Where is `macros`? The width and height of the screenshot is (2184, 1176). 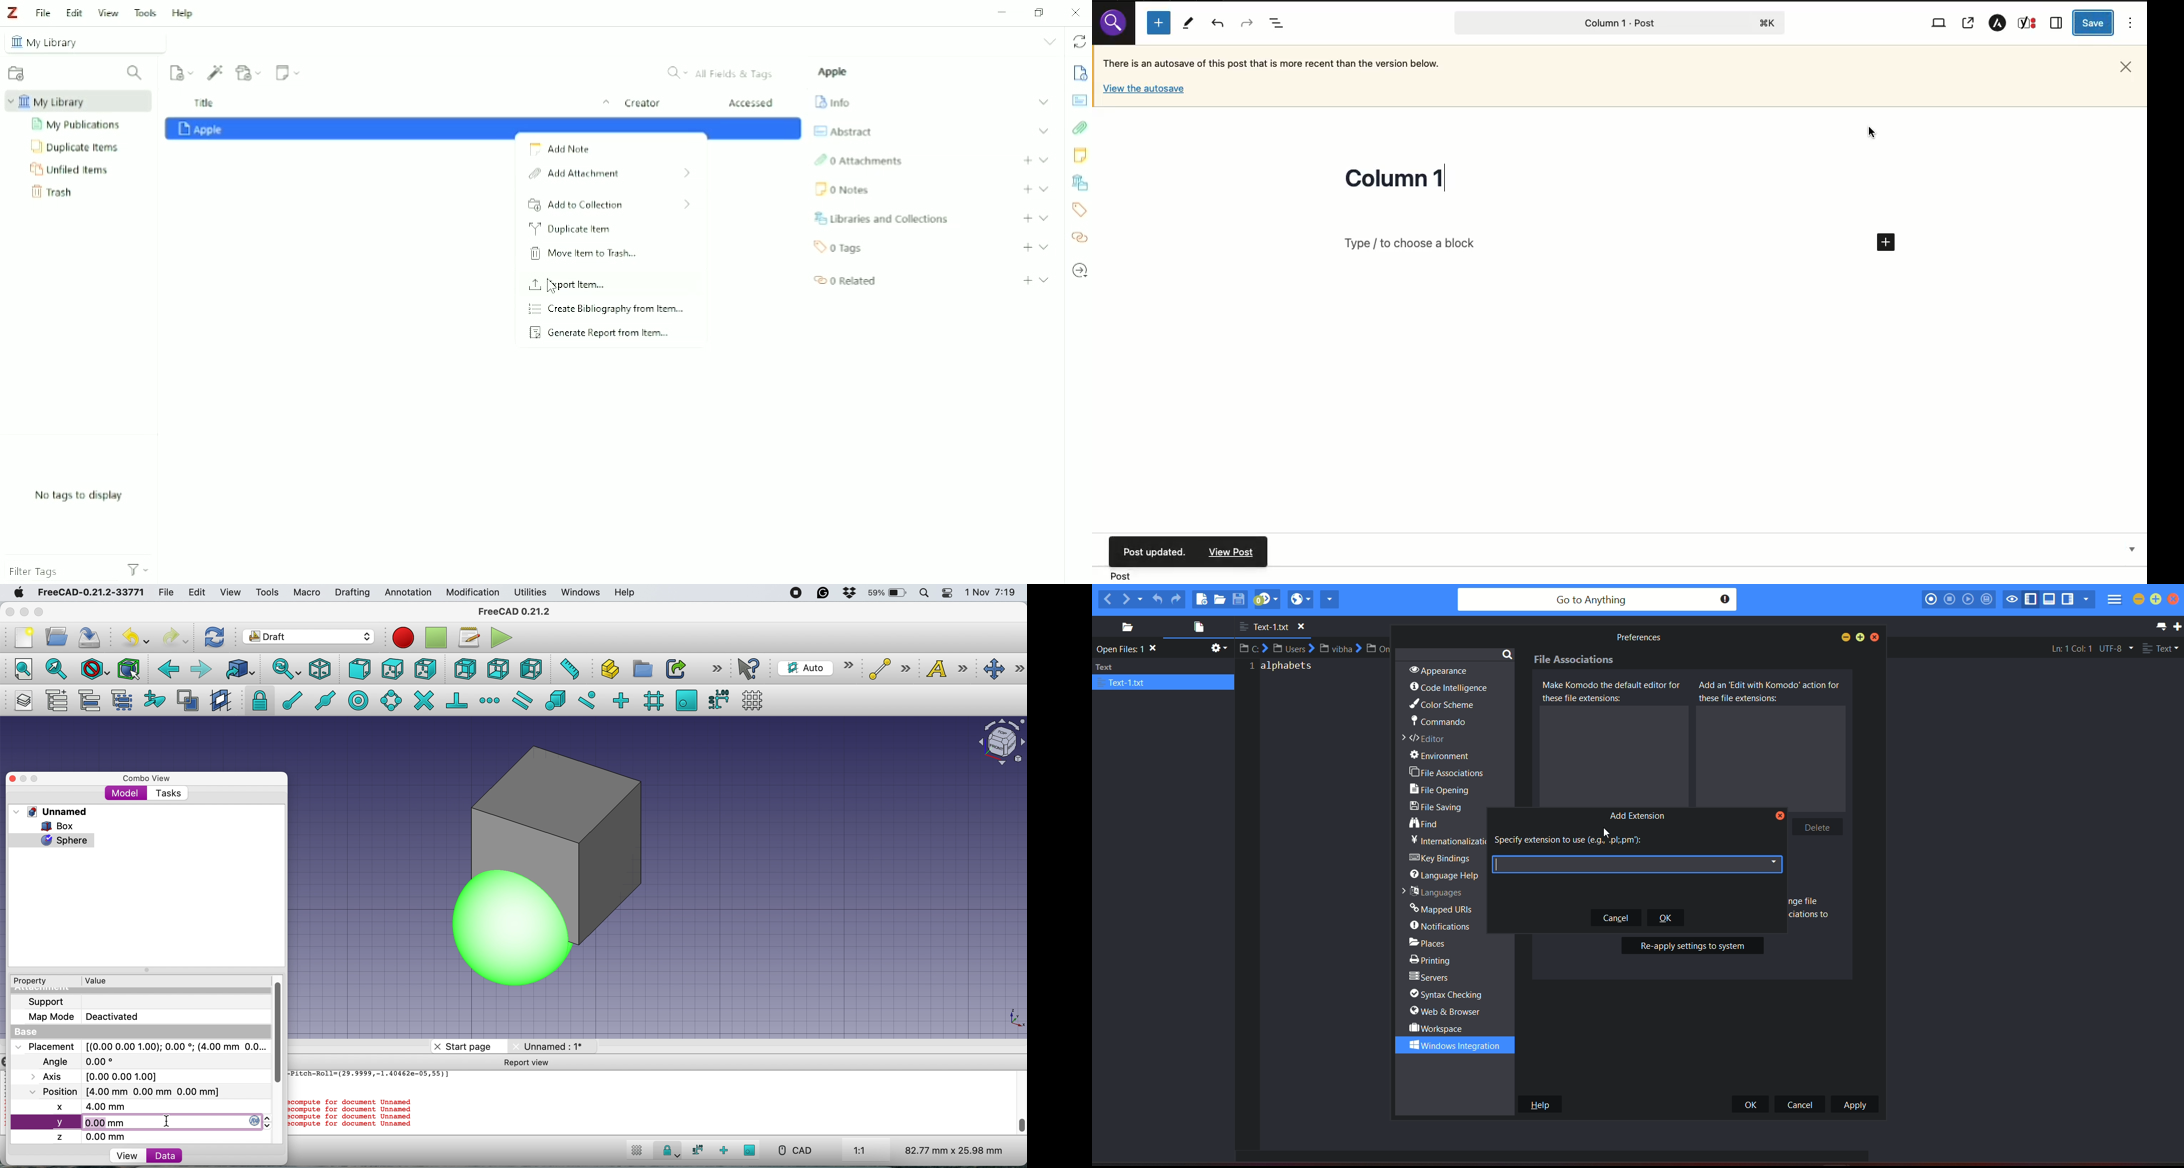 macros is located at coordinates (468, 638).